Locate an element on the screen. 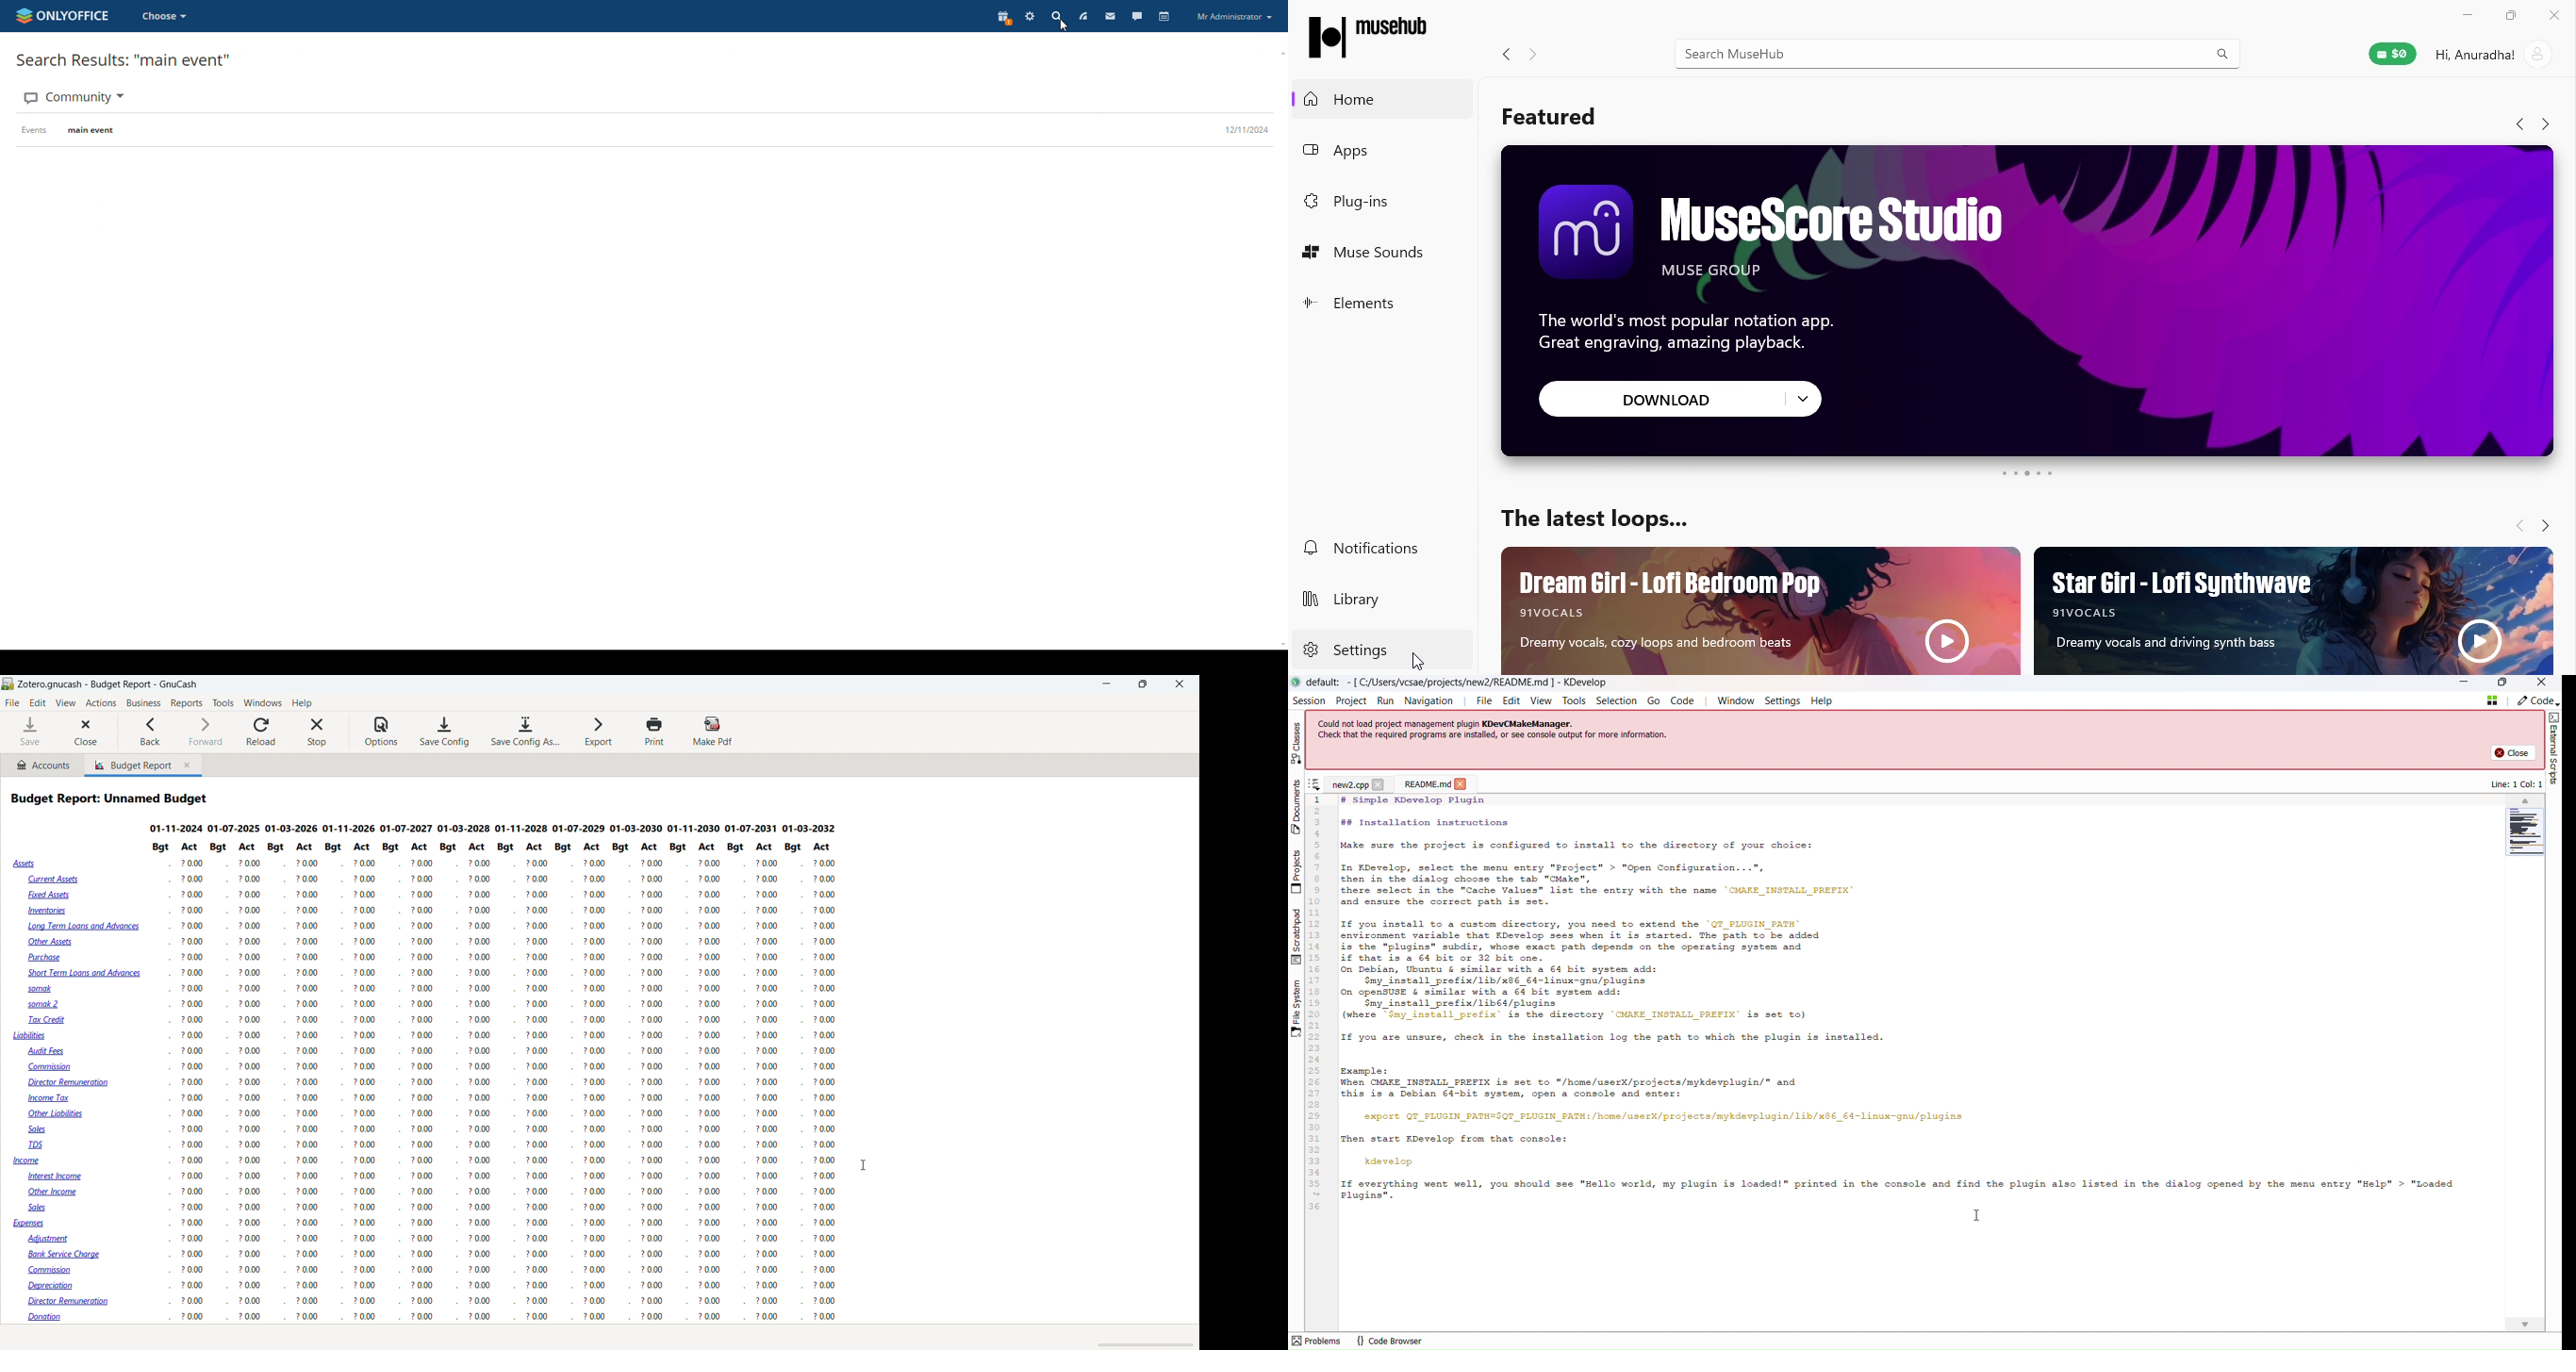  musehub logo is located at coordinates (1388, 34).